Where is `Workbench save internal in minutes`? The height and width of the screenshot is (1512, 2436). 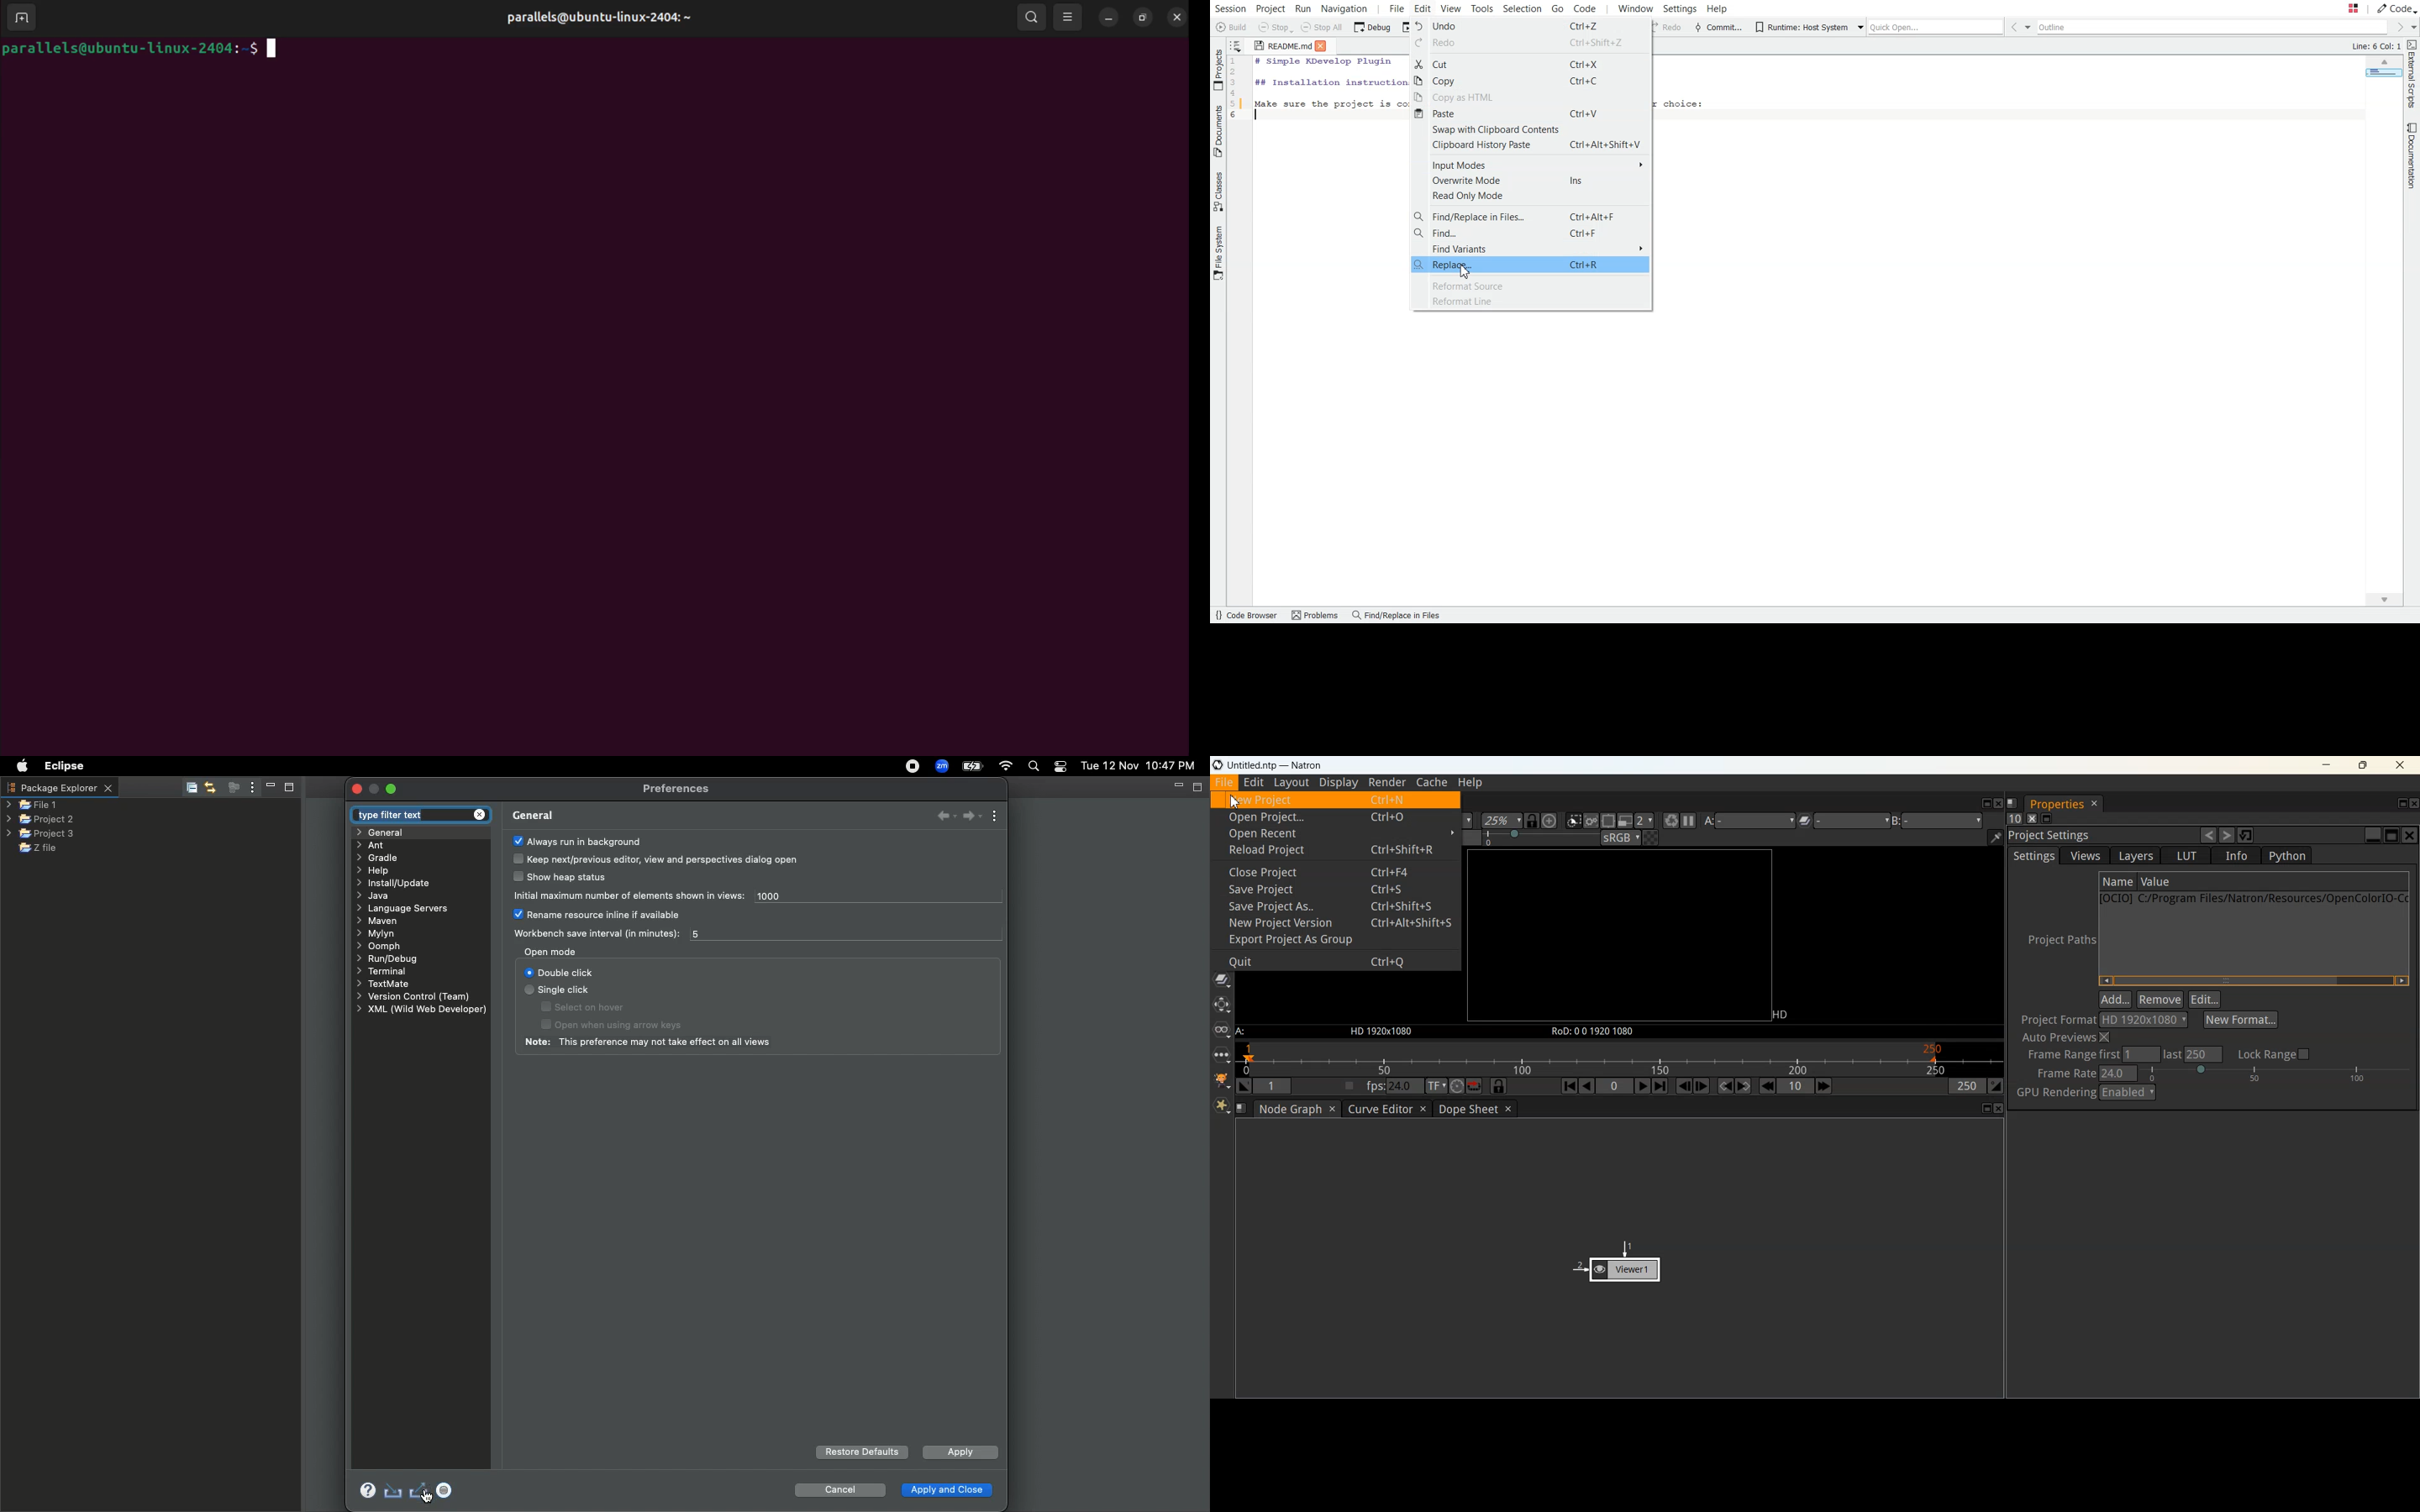 Workbench save internal in minutes is located at coordinates (592, 934).